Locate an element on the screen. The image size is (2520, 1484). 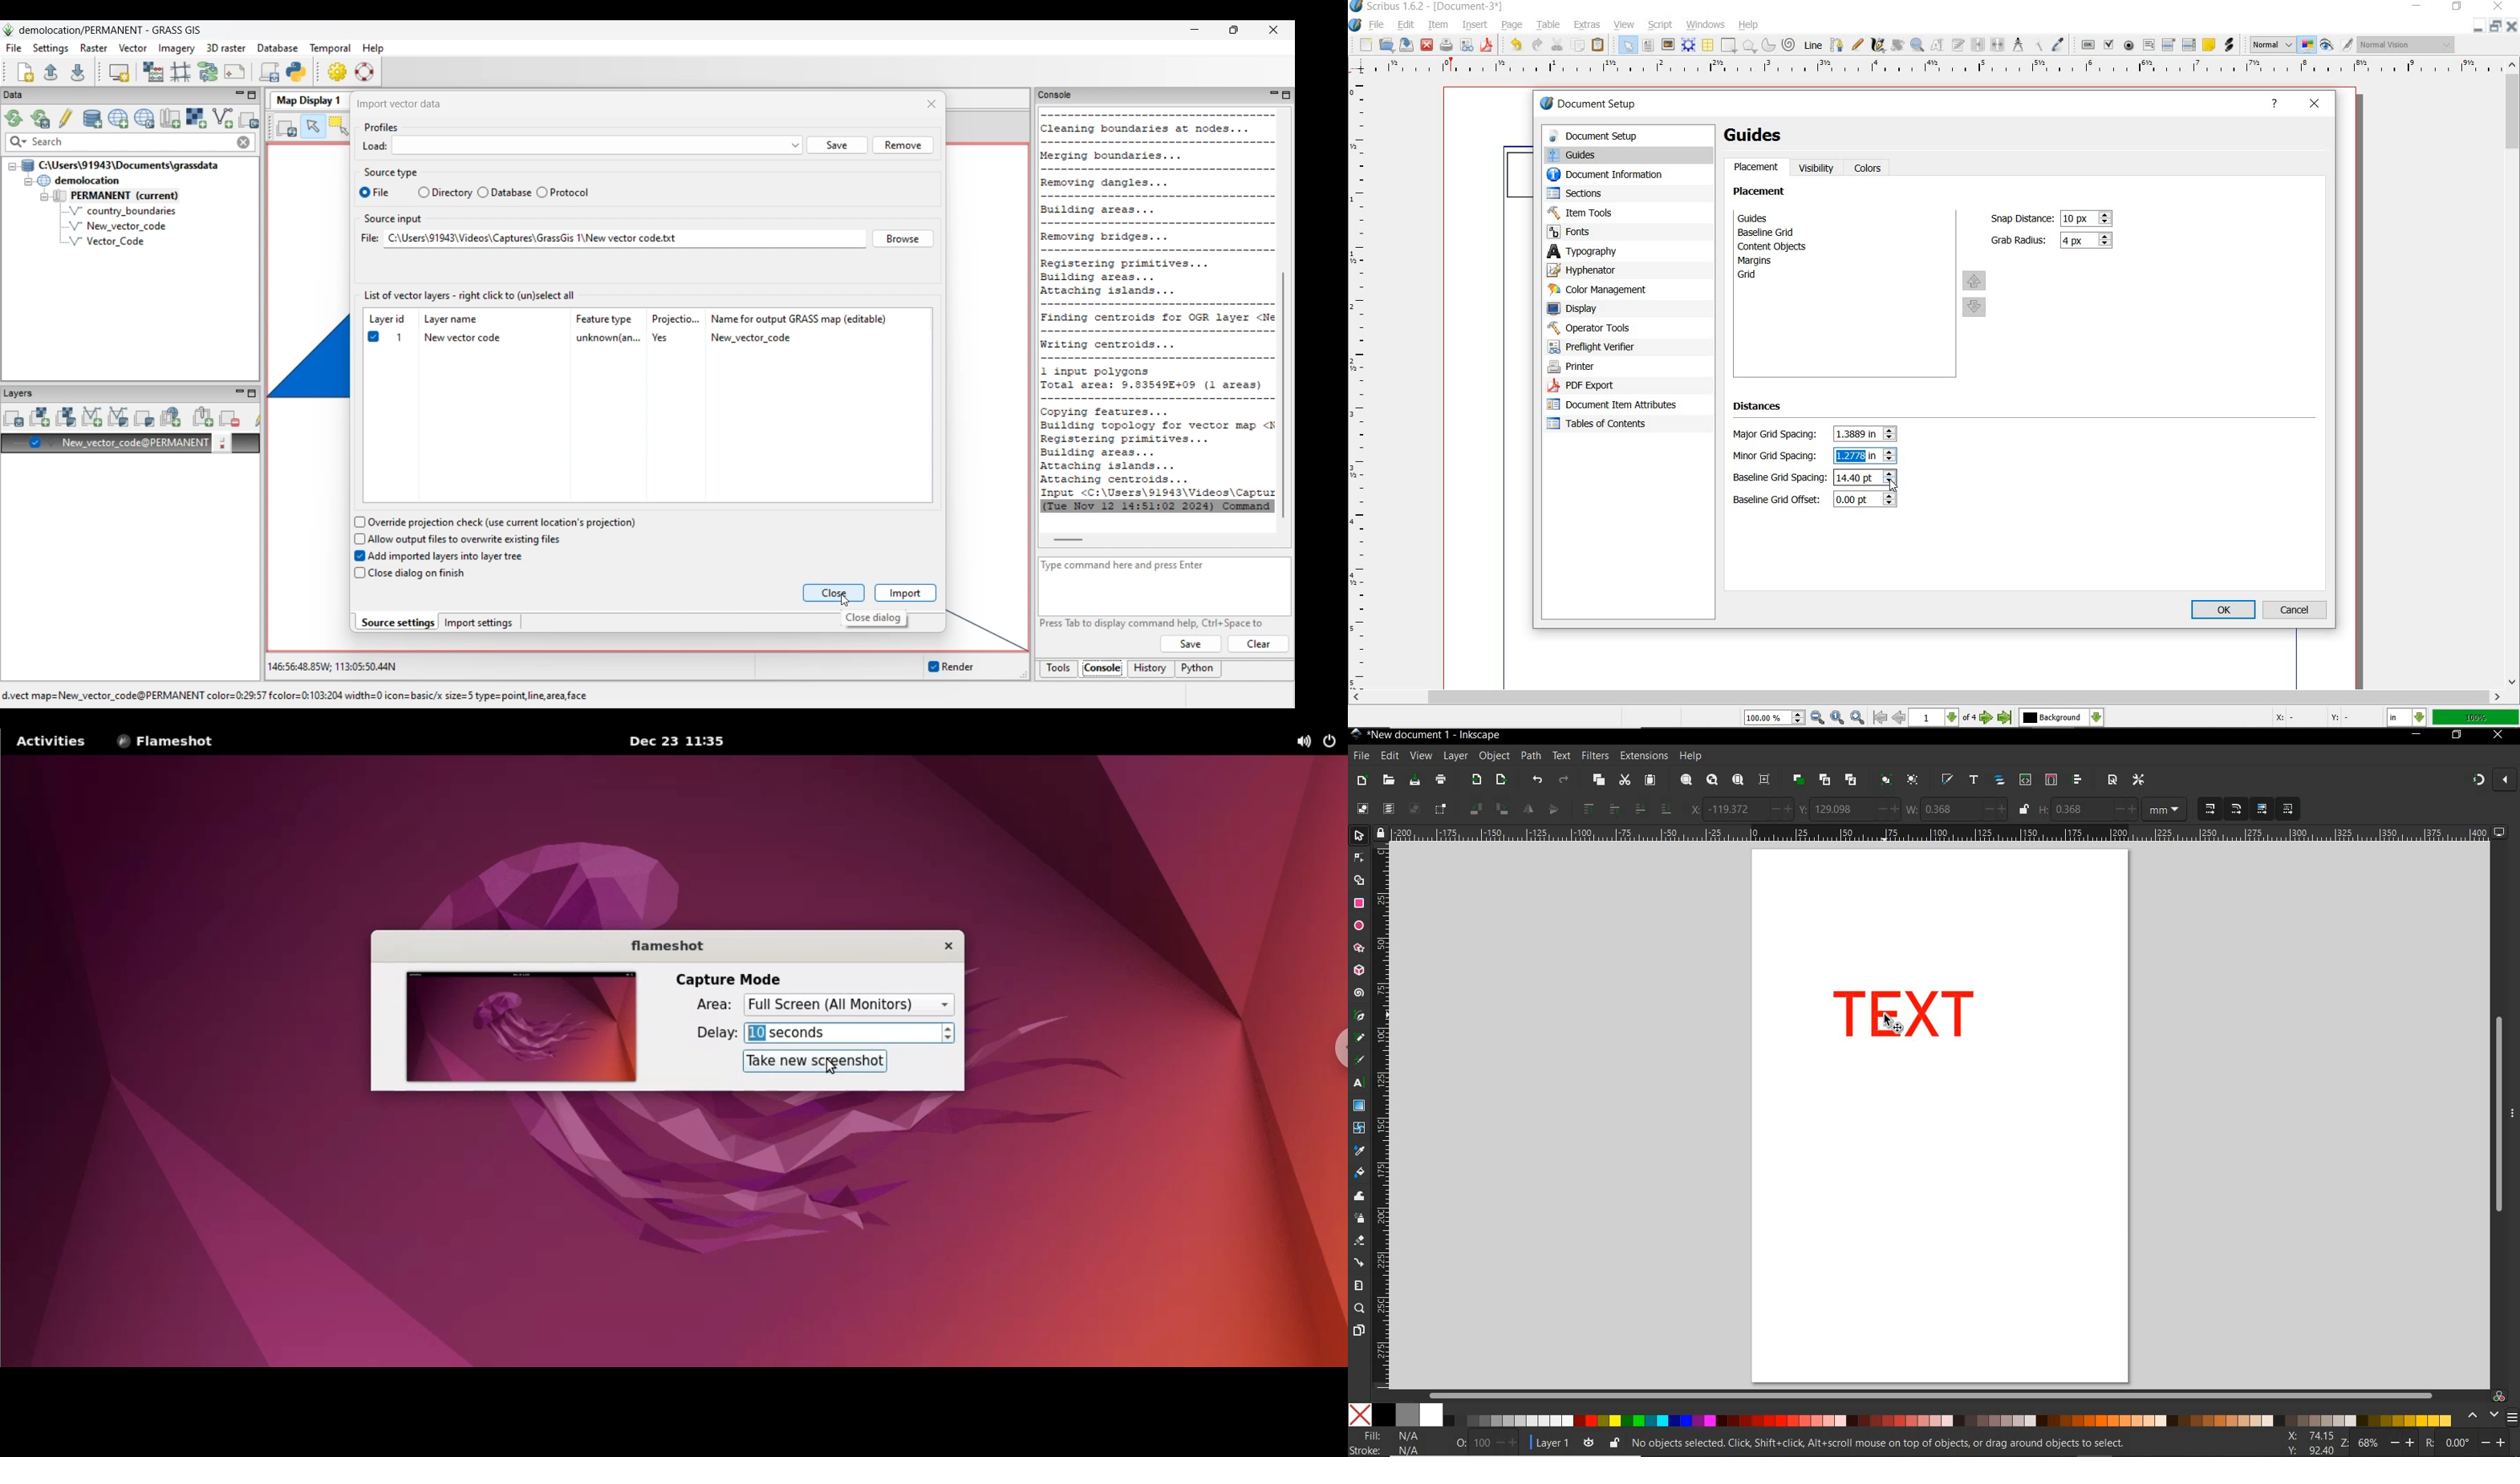
Scribus 1.6.2 - [Document-3*] is located at coordinates (1427, 7).